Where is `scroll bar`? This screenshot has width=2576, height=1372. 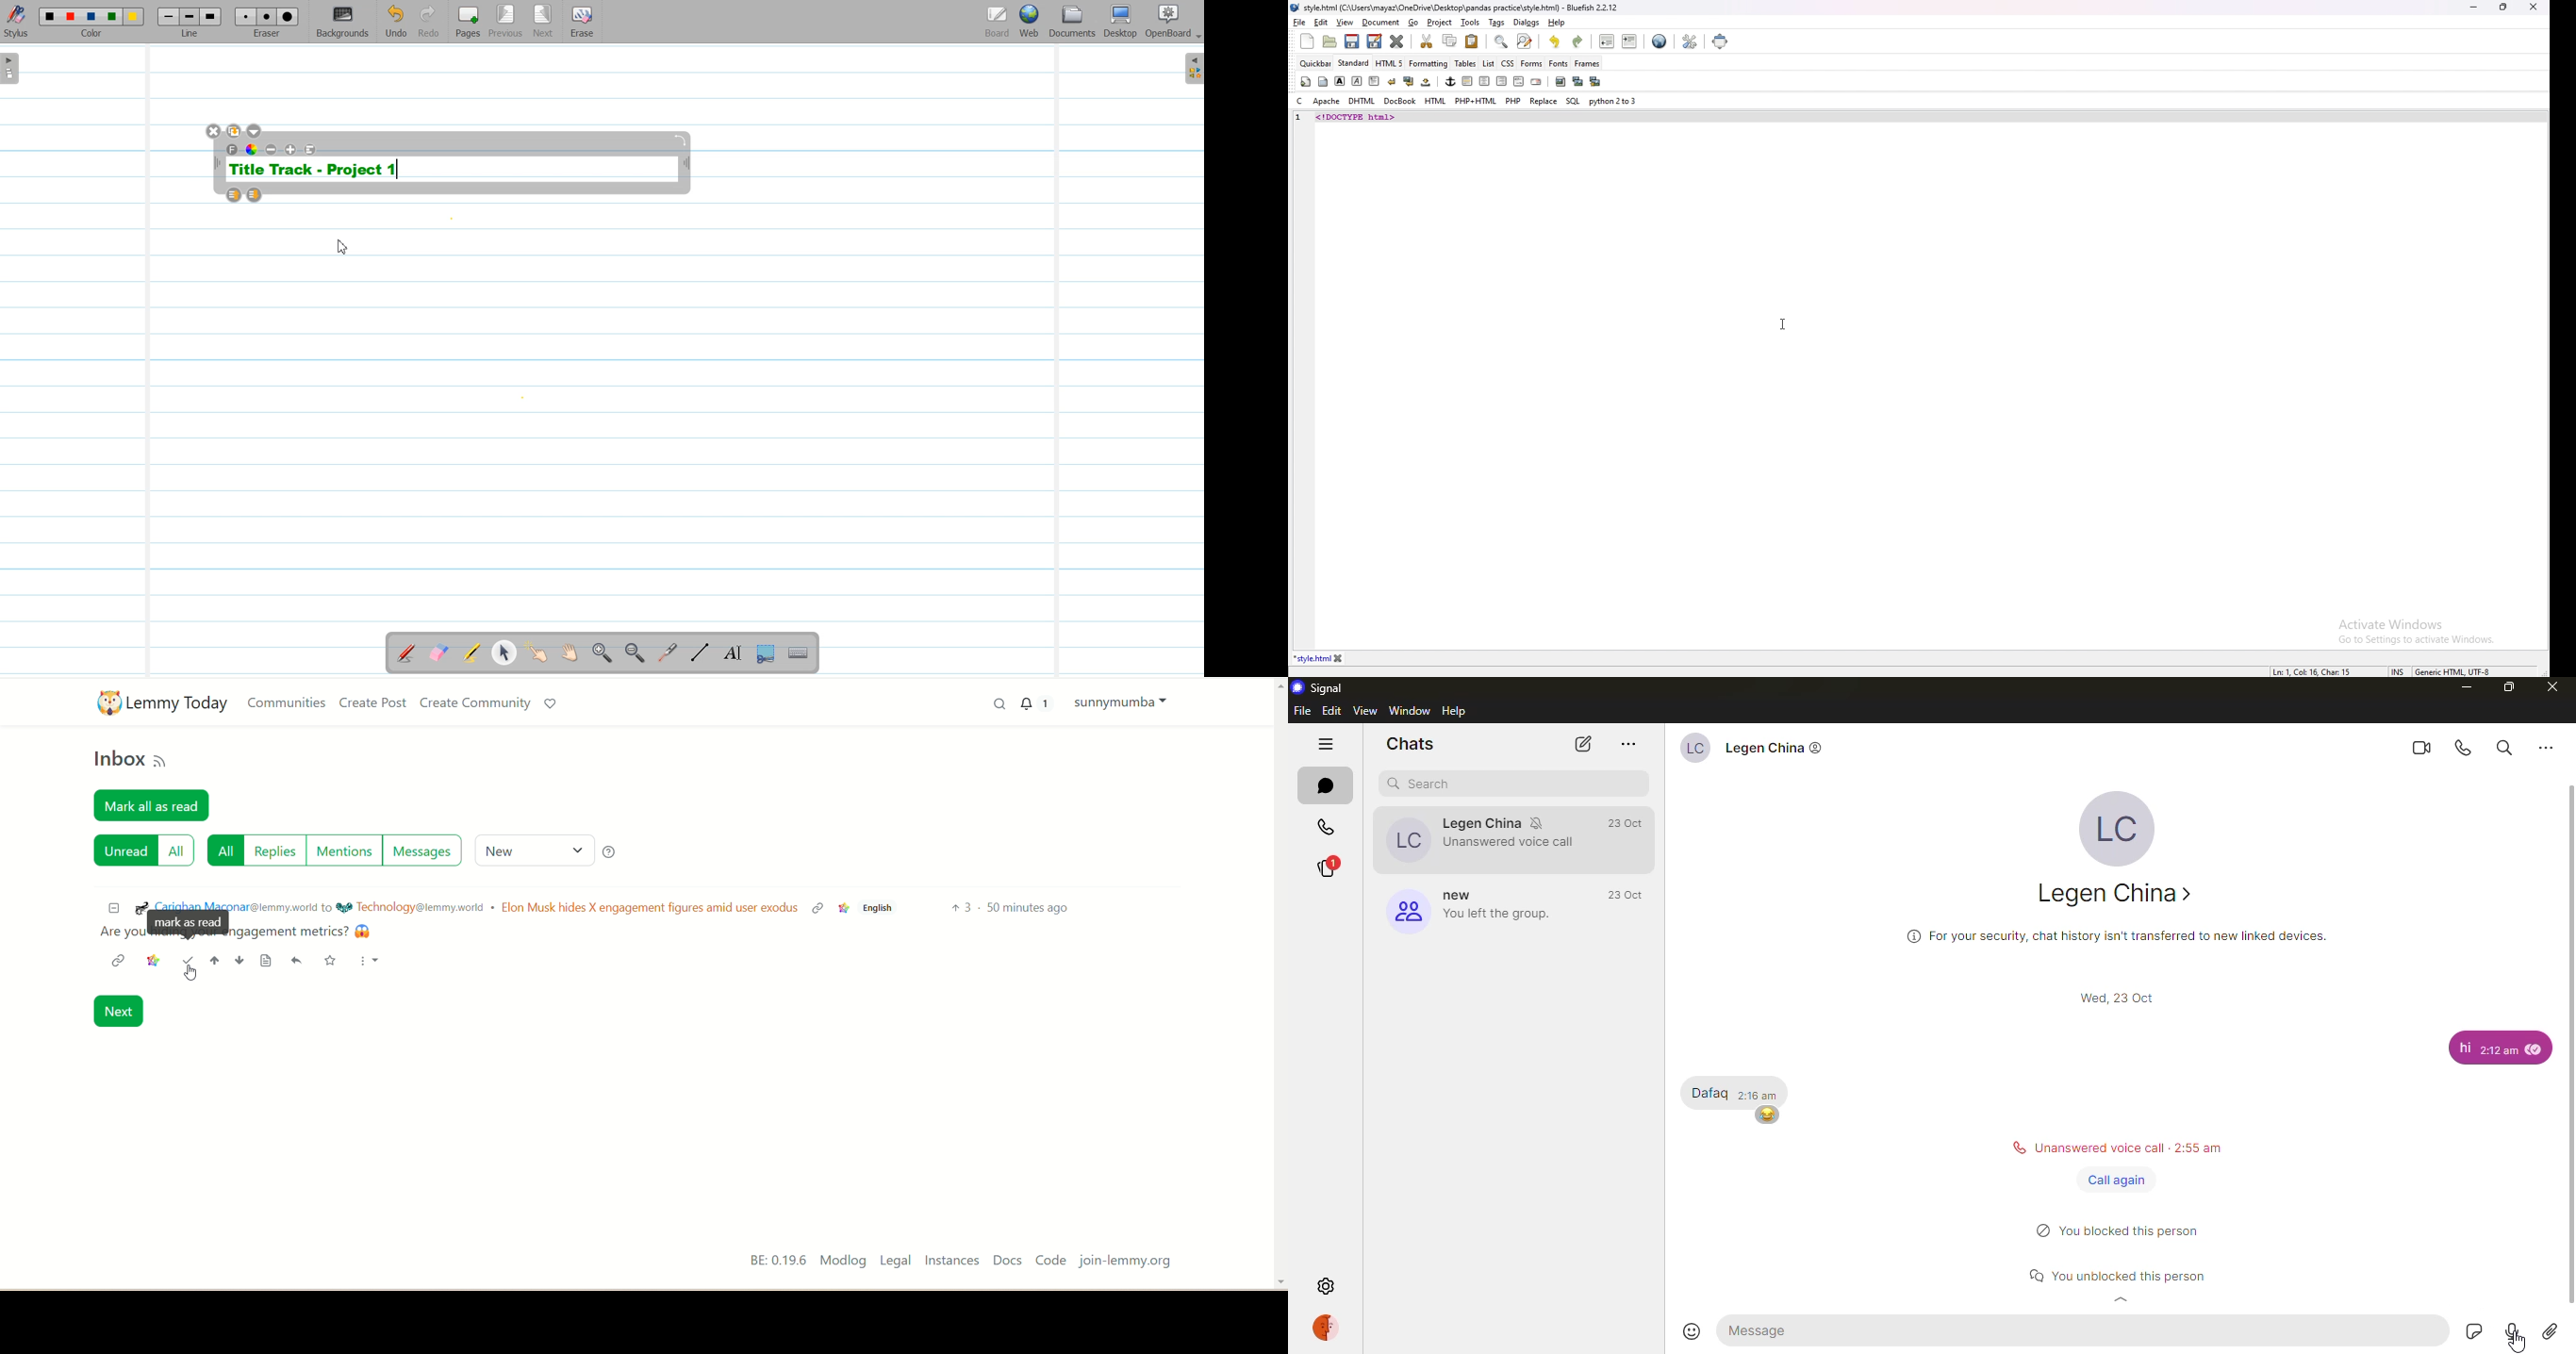 scroll bar is located at coordinates (2572, 1046).